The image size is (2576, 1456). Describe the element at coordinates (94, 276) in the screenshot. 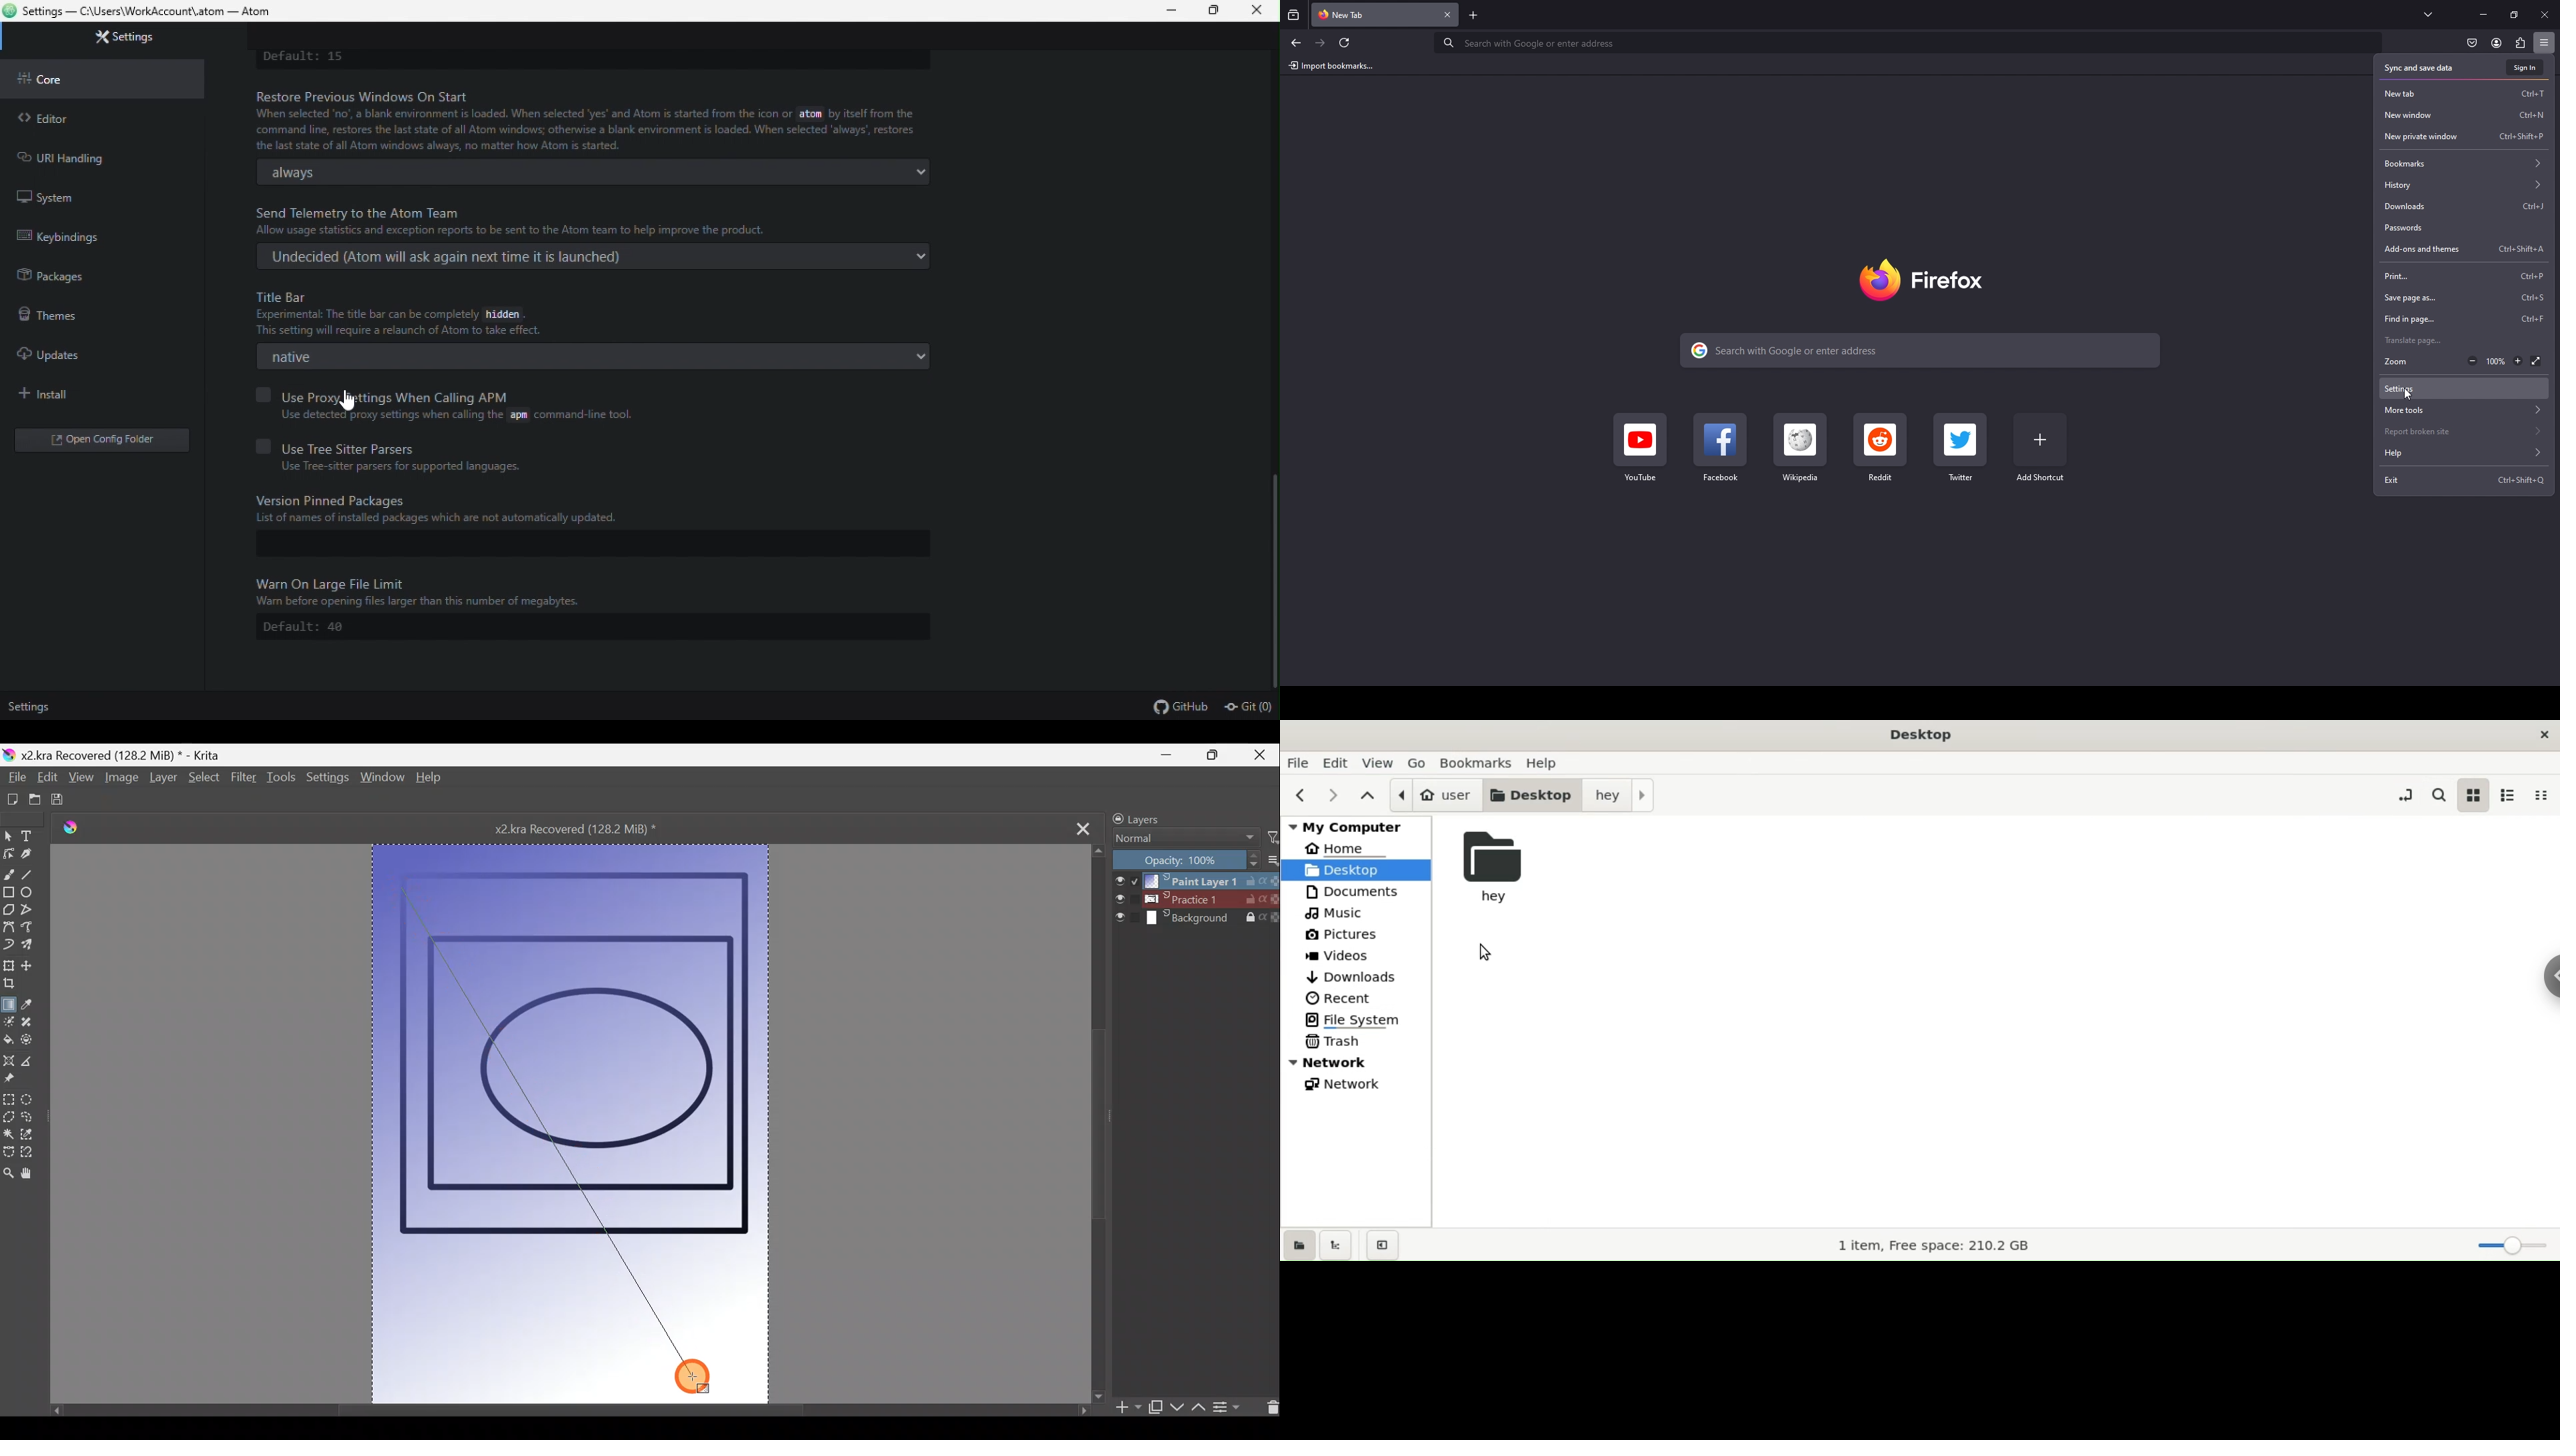

I see `Packages` at that location.